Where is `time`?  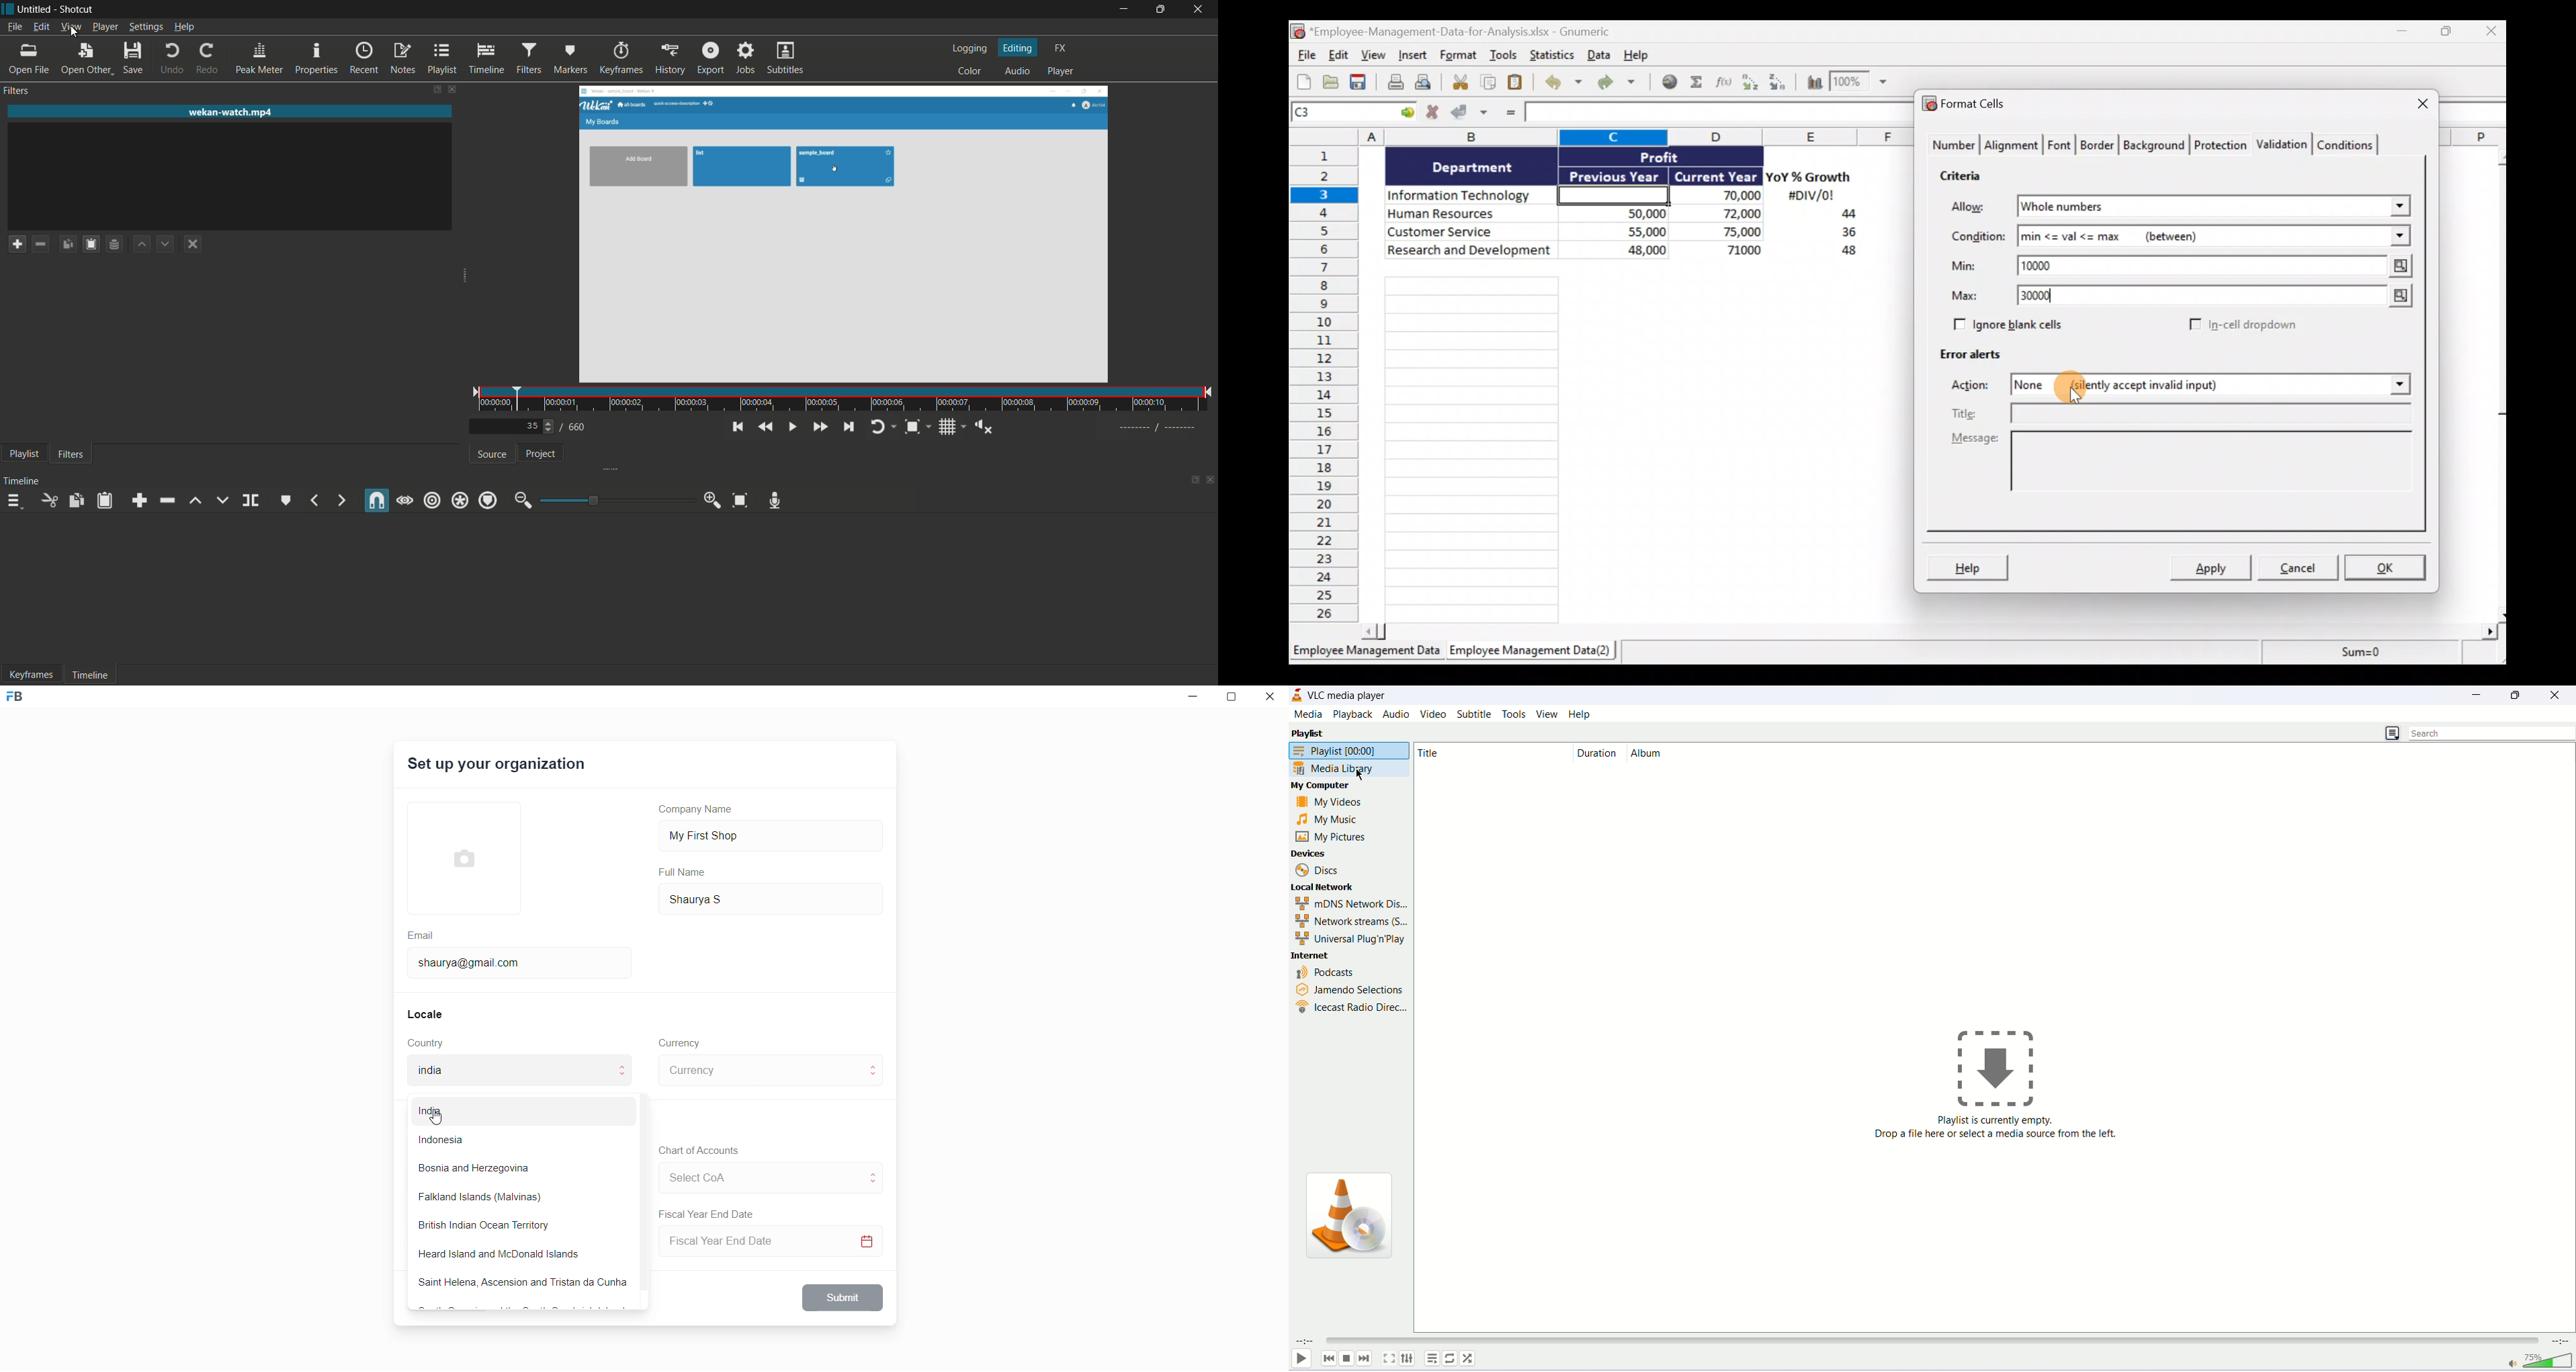
time is located at coordinates (844, 399).